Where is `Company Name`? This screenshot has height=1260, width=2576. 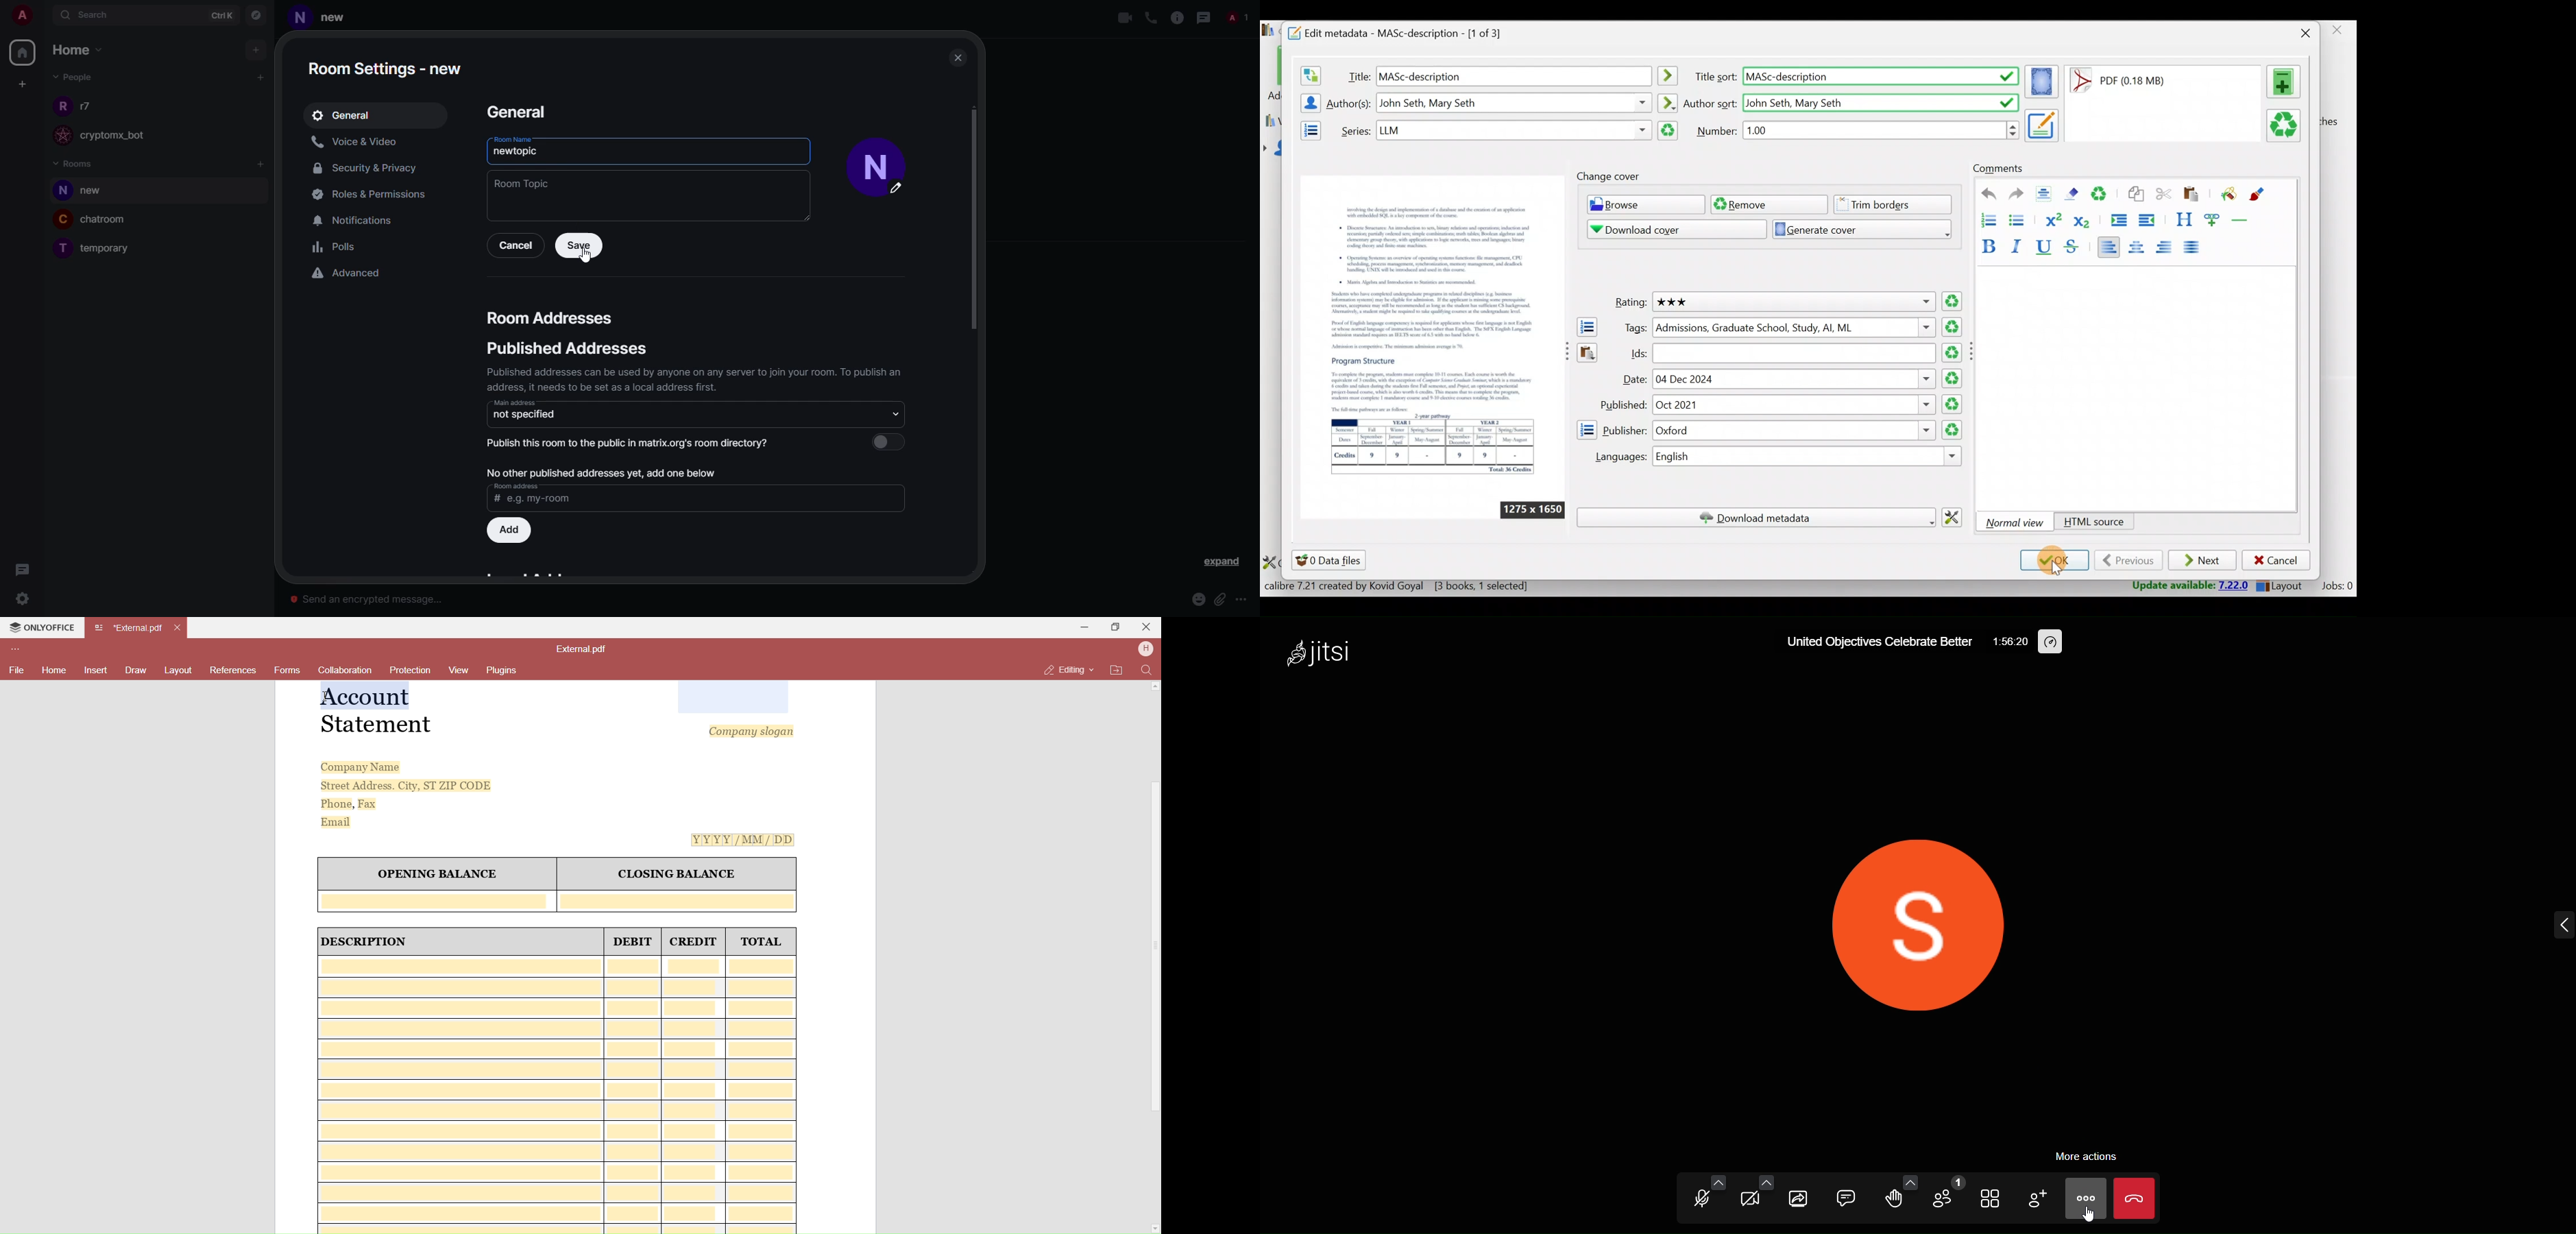
Company Name is located at coordinates (361, 767).